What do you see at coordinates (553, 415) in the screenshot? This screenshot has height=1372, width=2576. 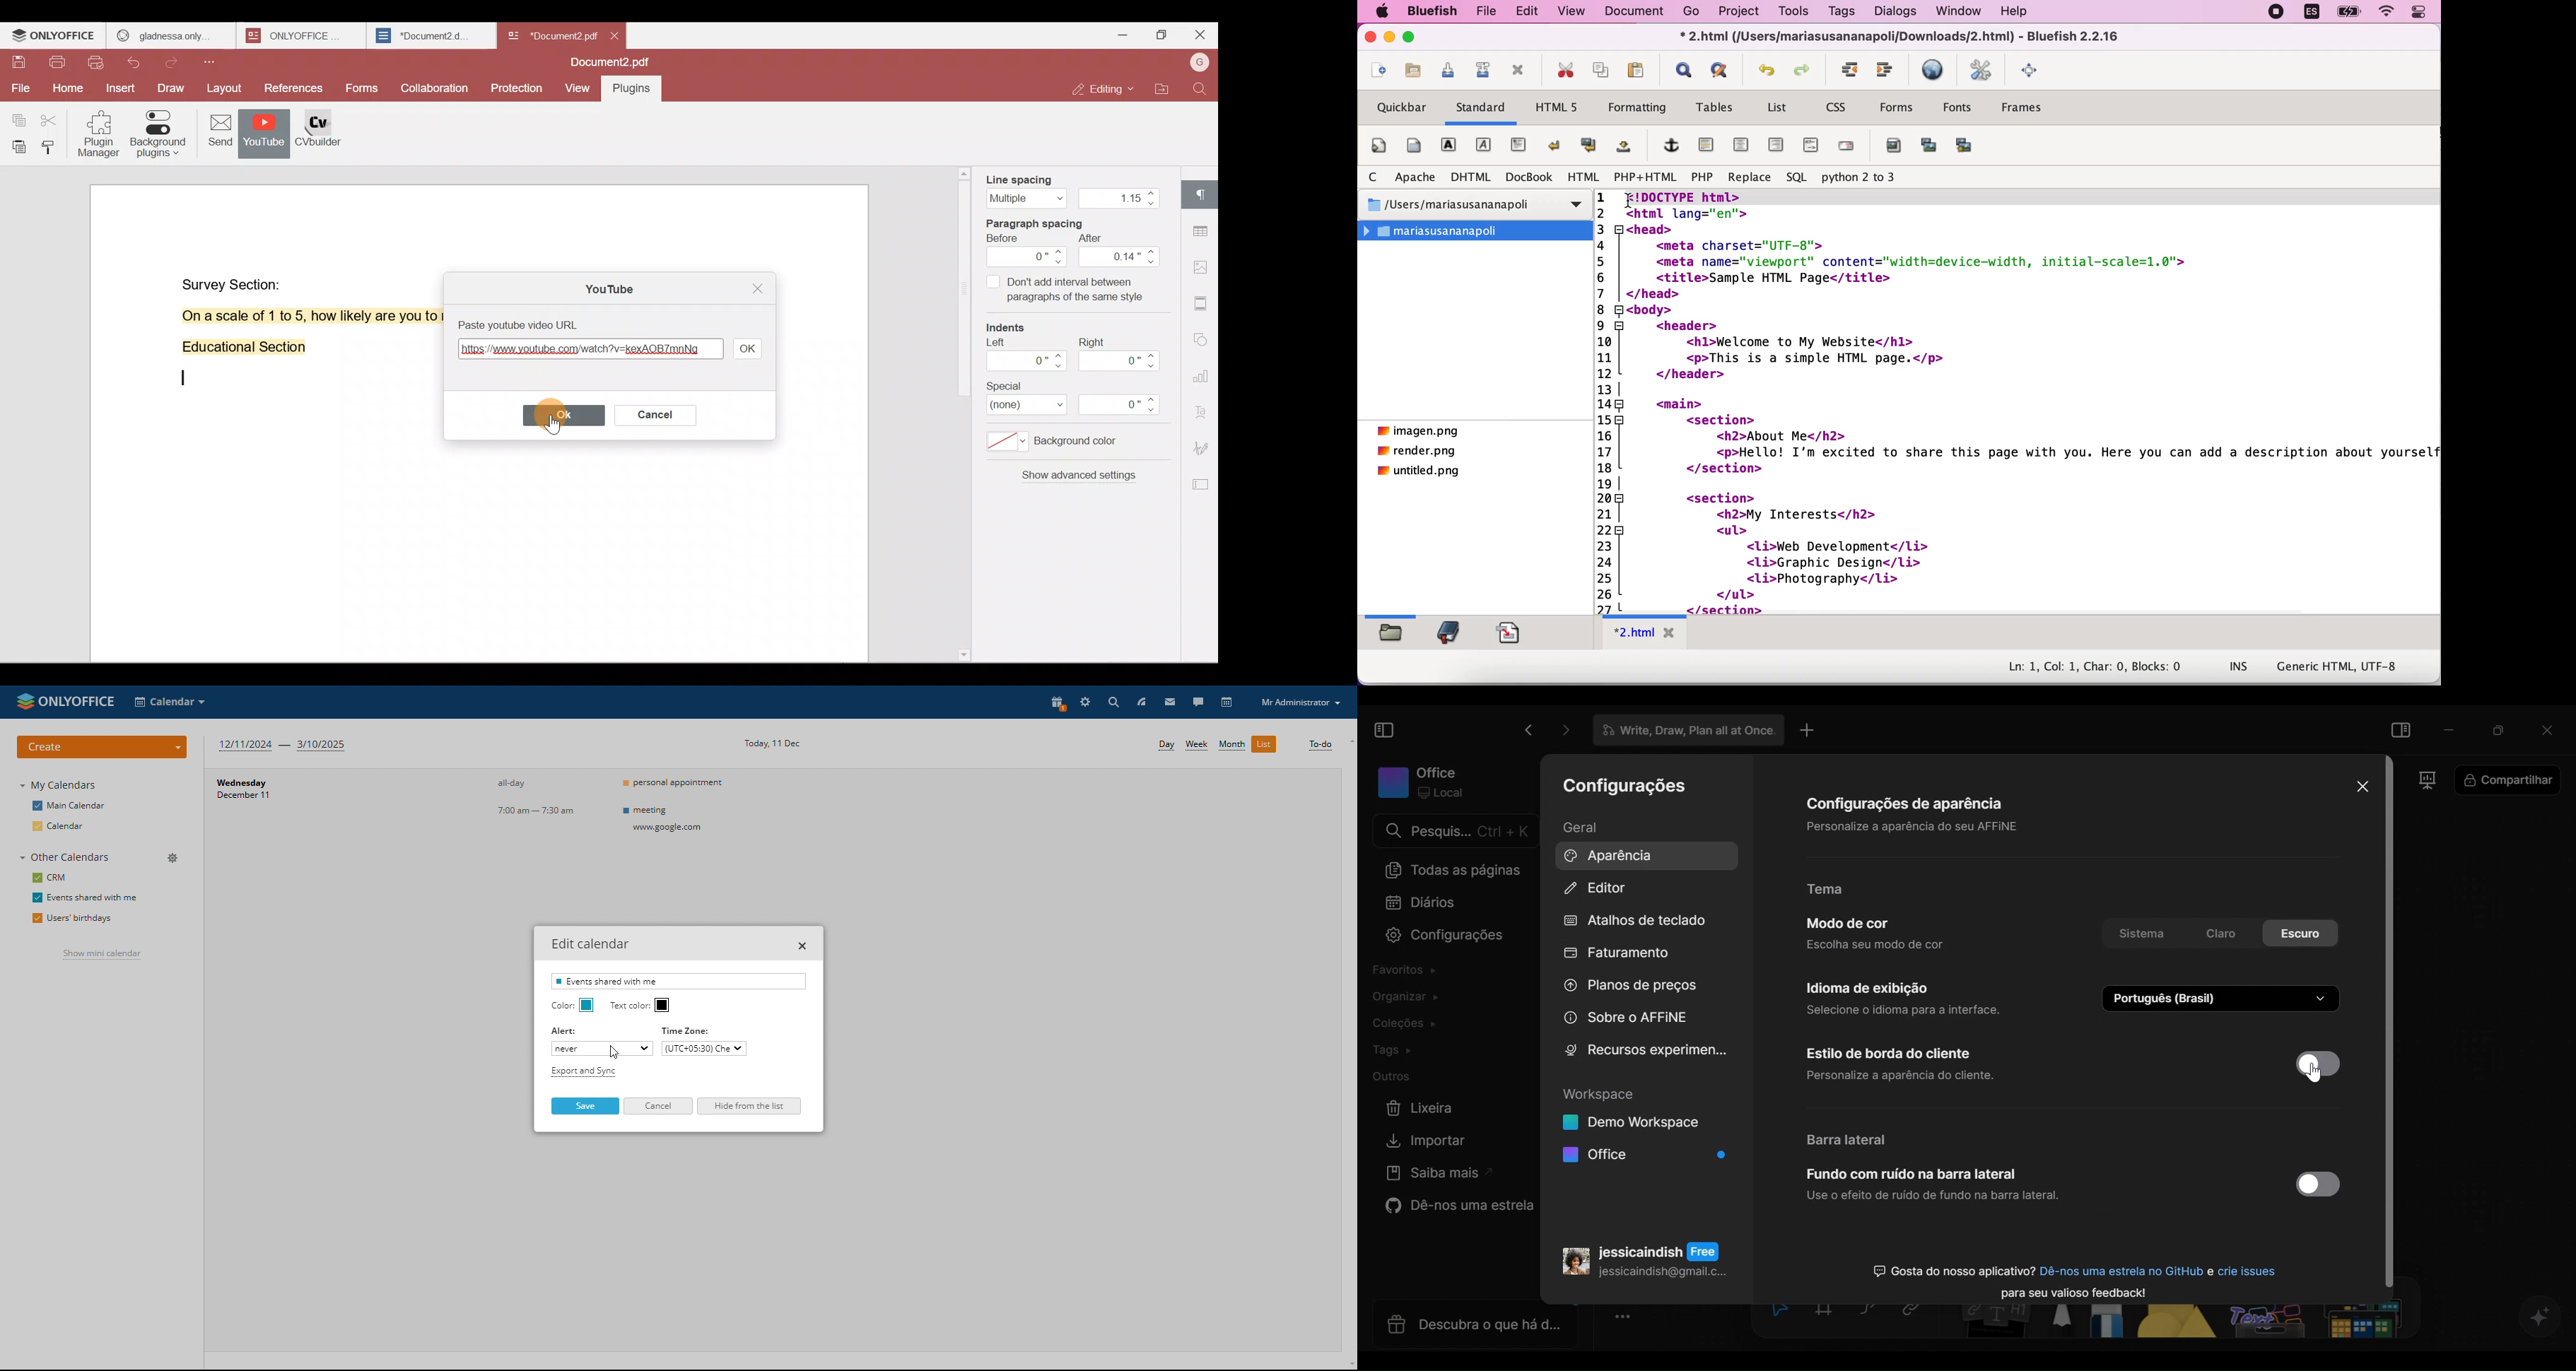 I see `Cursor` at bounding box center [553, 415].